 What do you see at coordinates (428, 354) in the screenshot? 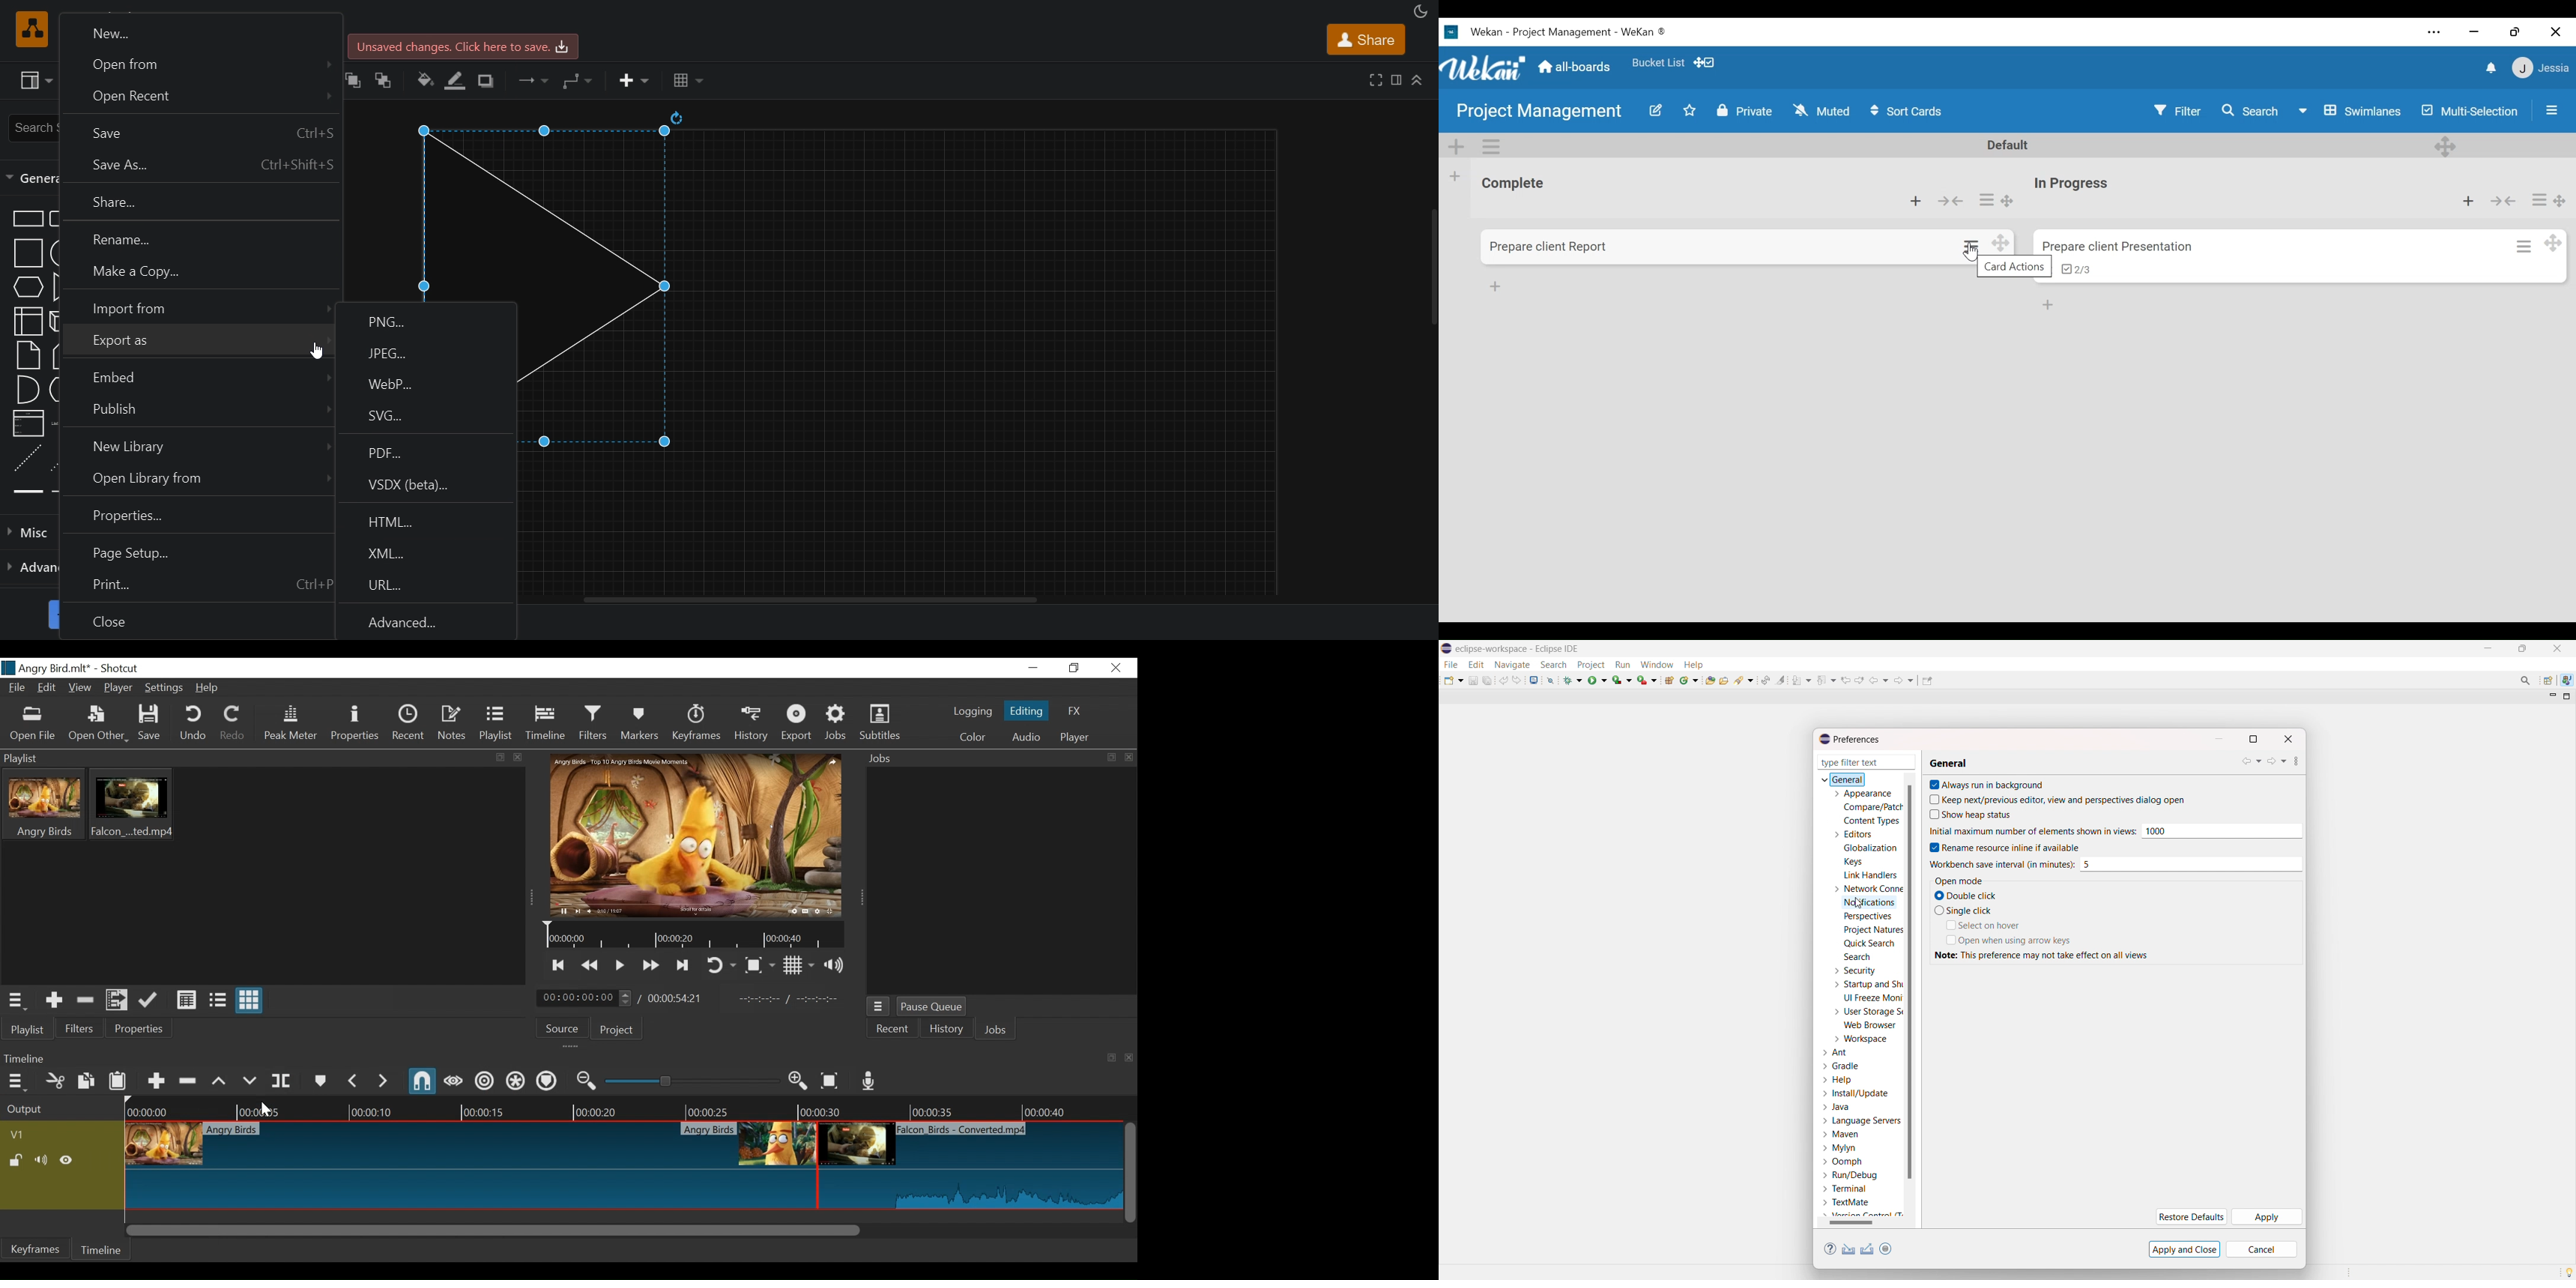
I see `jpeg` at bounding box center [428, 354].